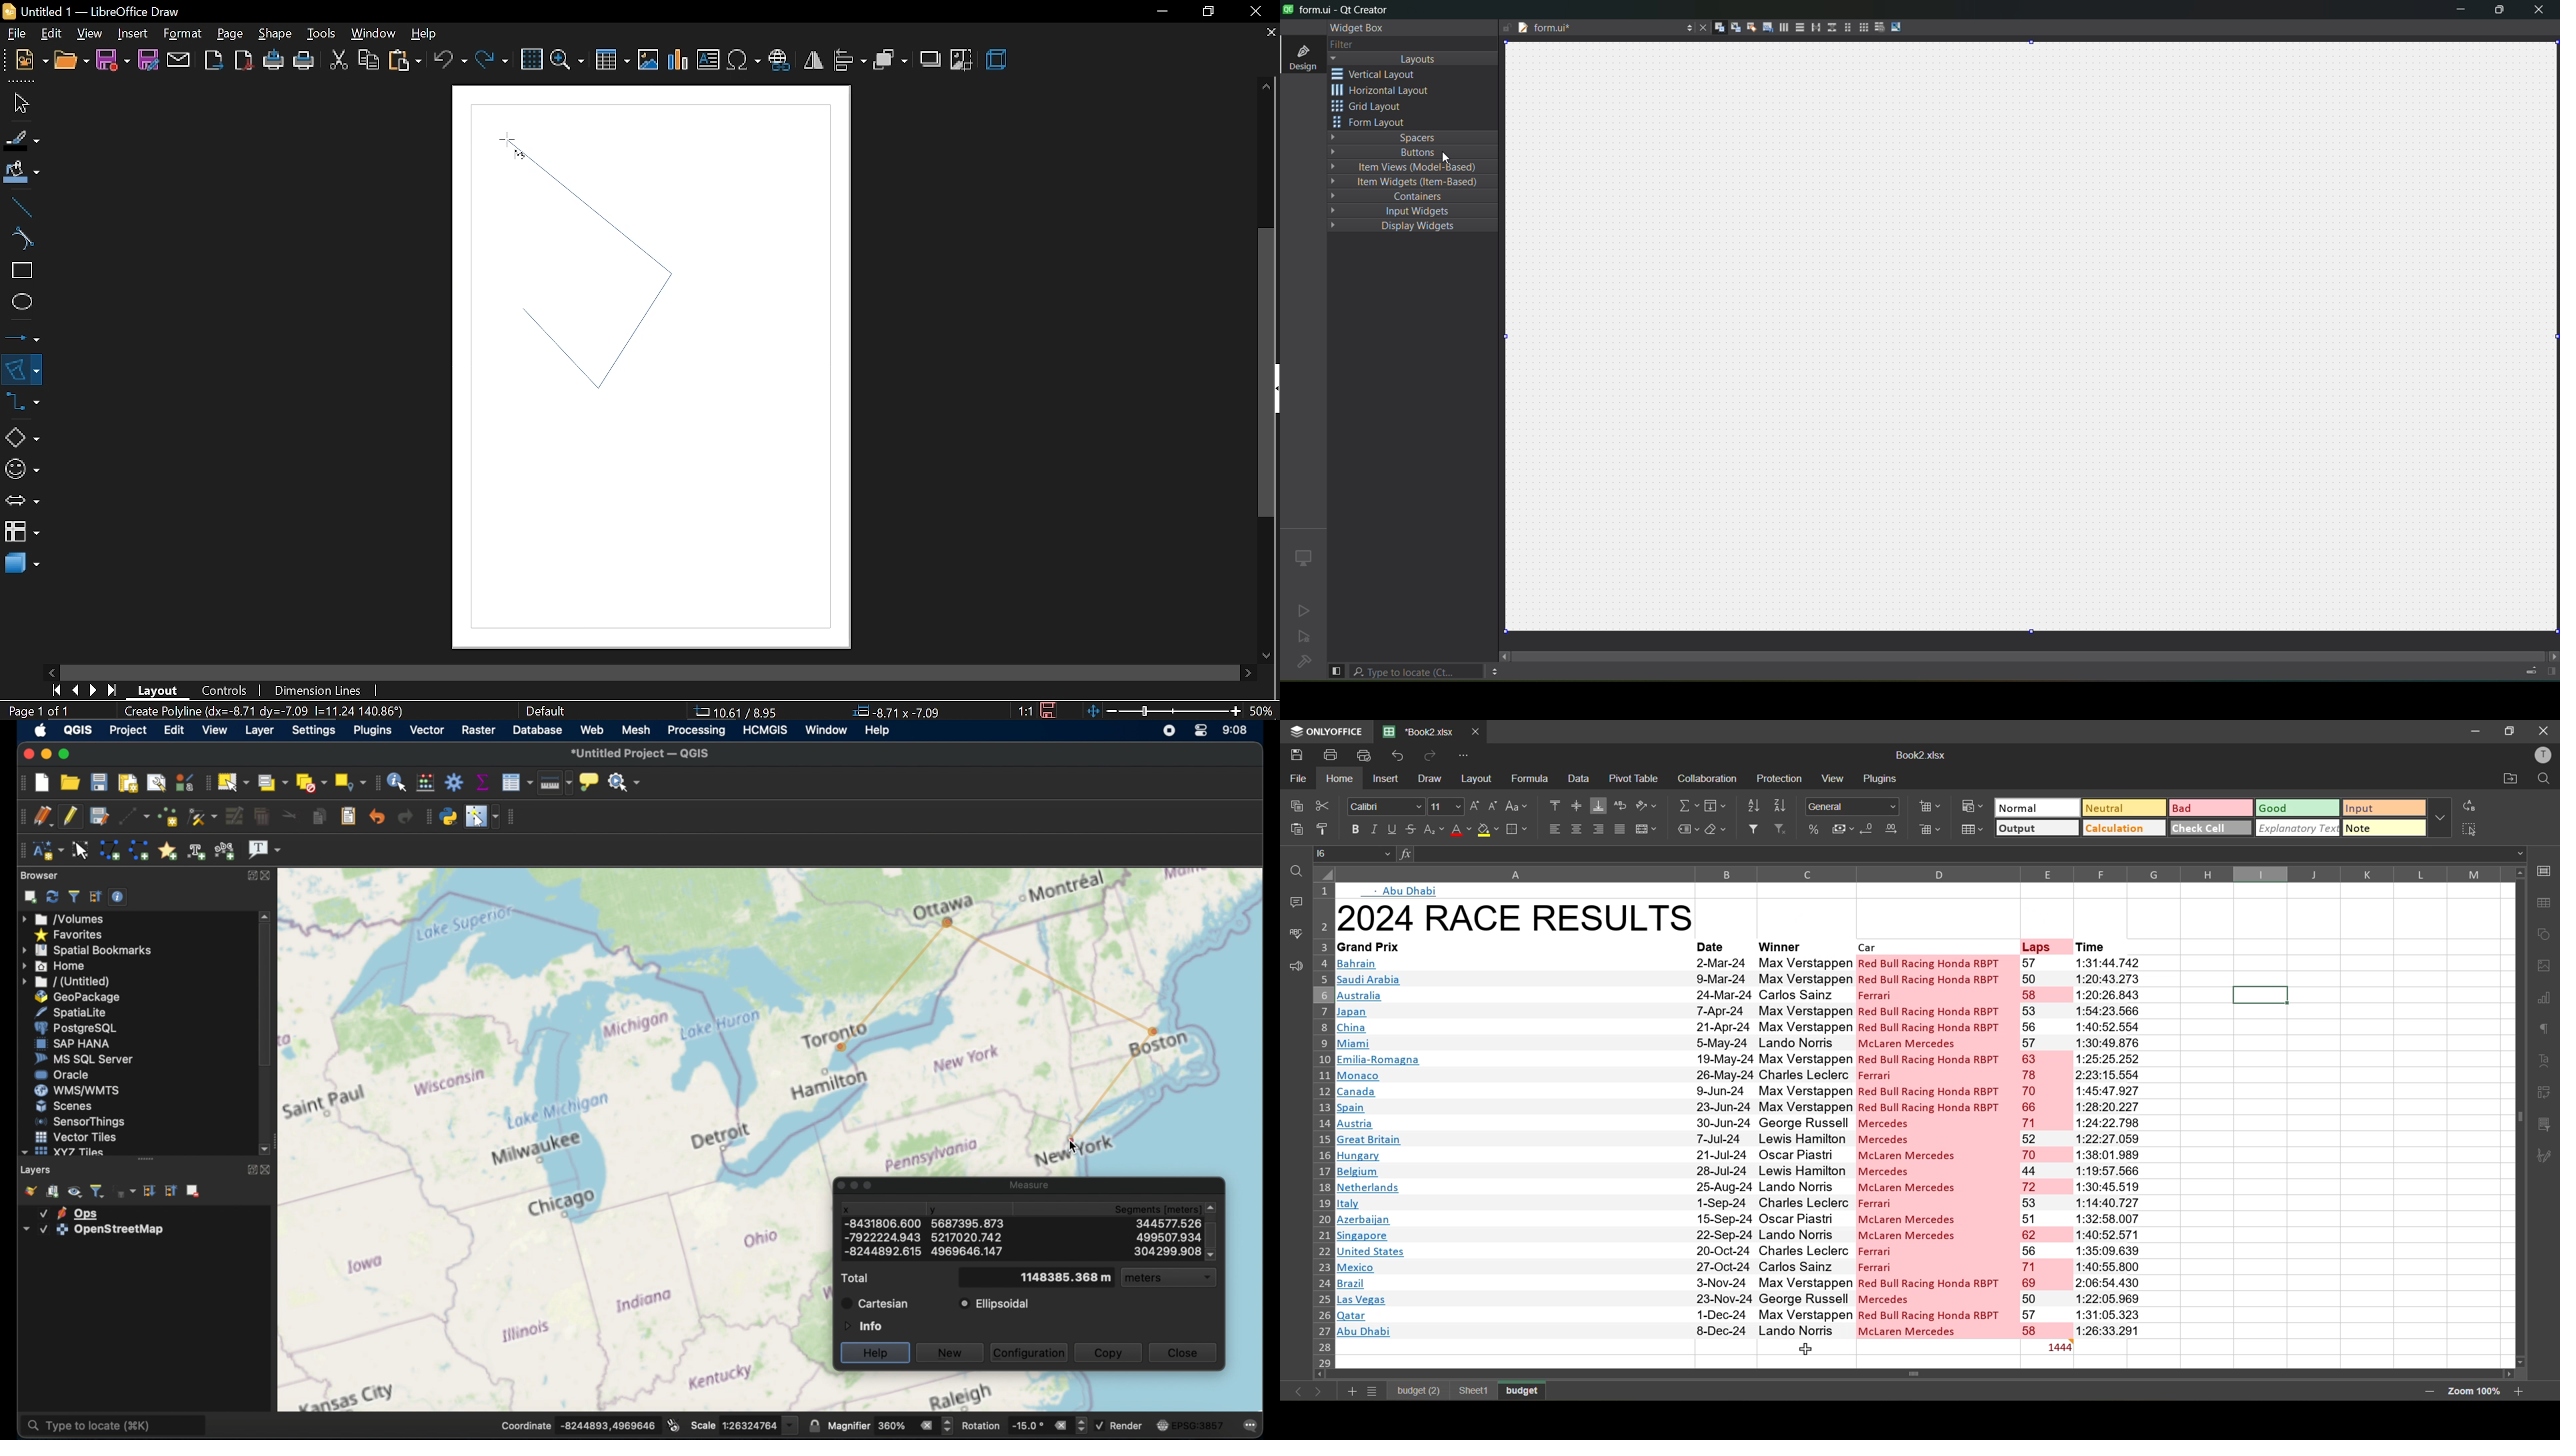  What do you see at coordinates (56, 690) in the screenshot?
I see `go first page` at bounding box center [56, 690].